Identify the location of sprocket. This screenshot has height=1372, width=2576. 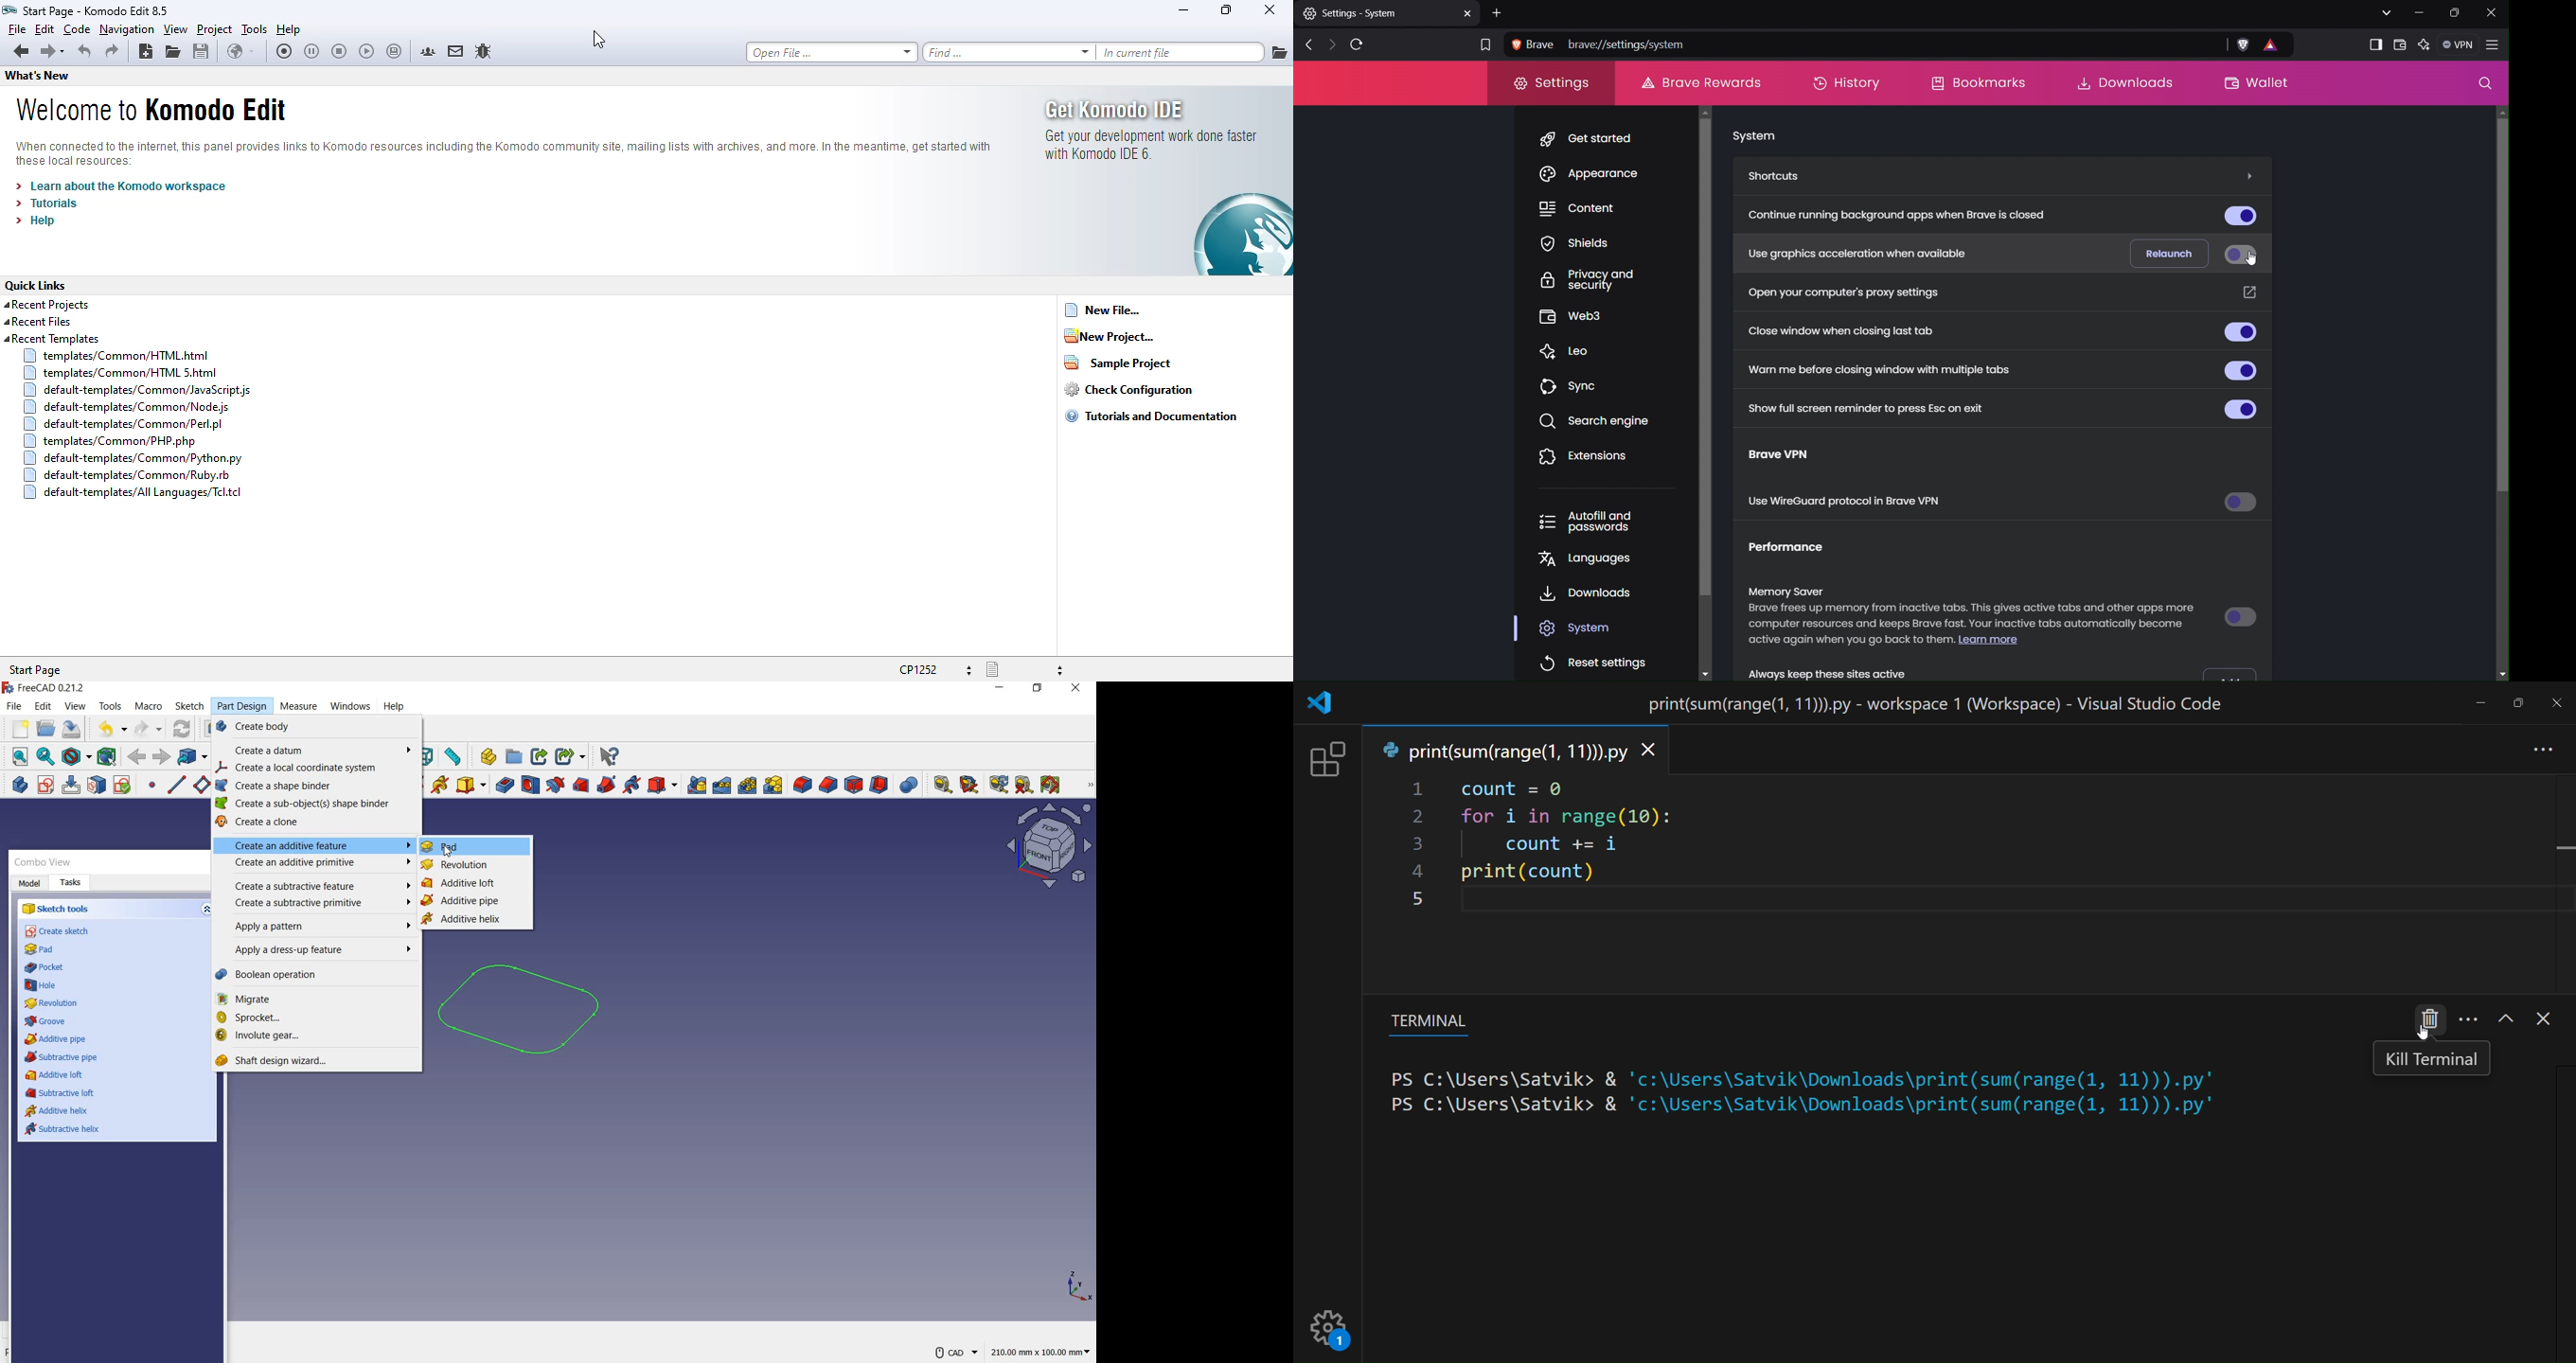
(314, 1018).